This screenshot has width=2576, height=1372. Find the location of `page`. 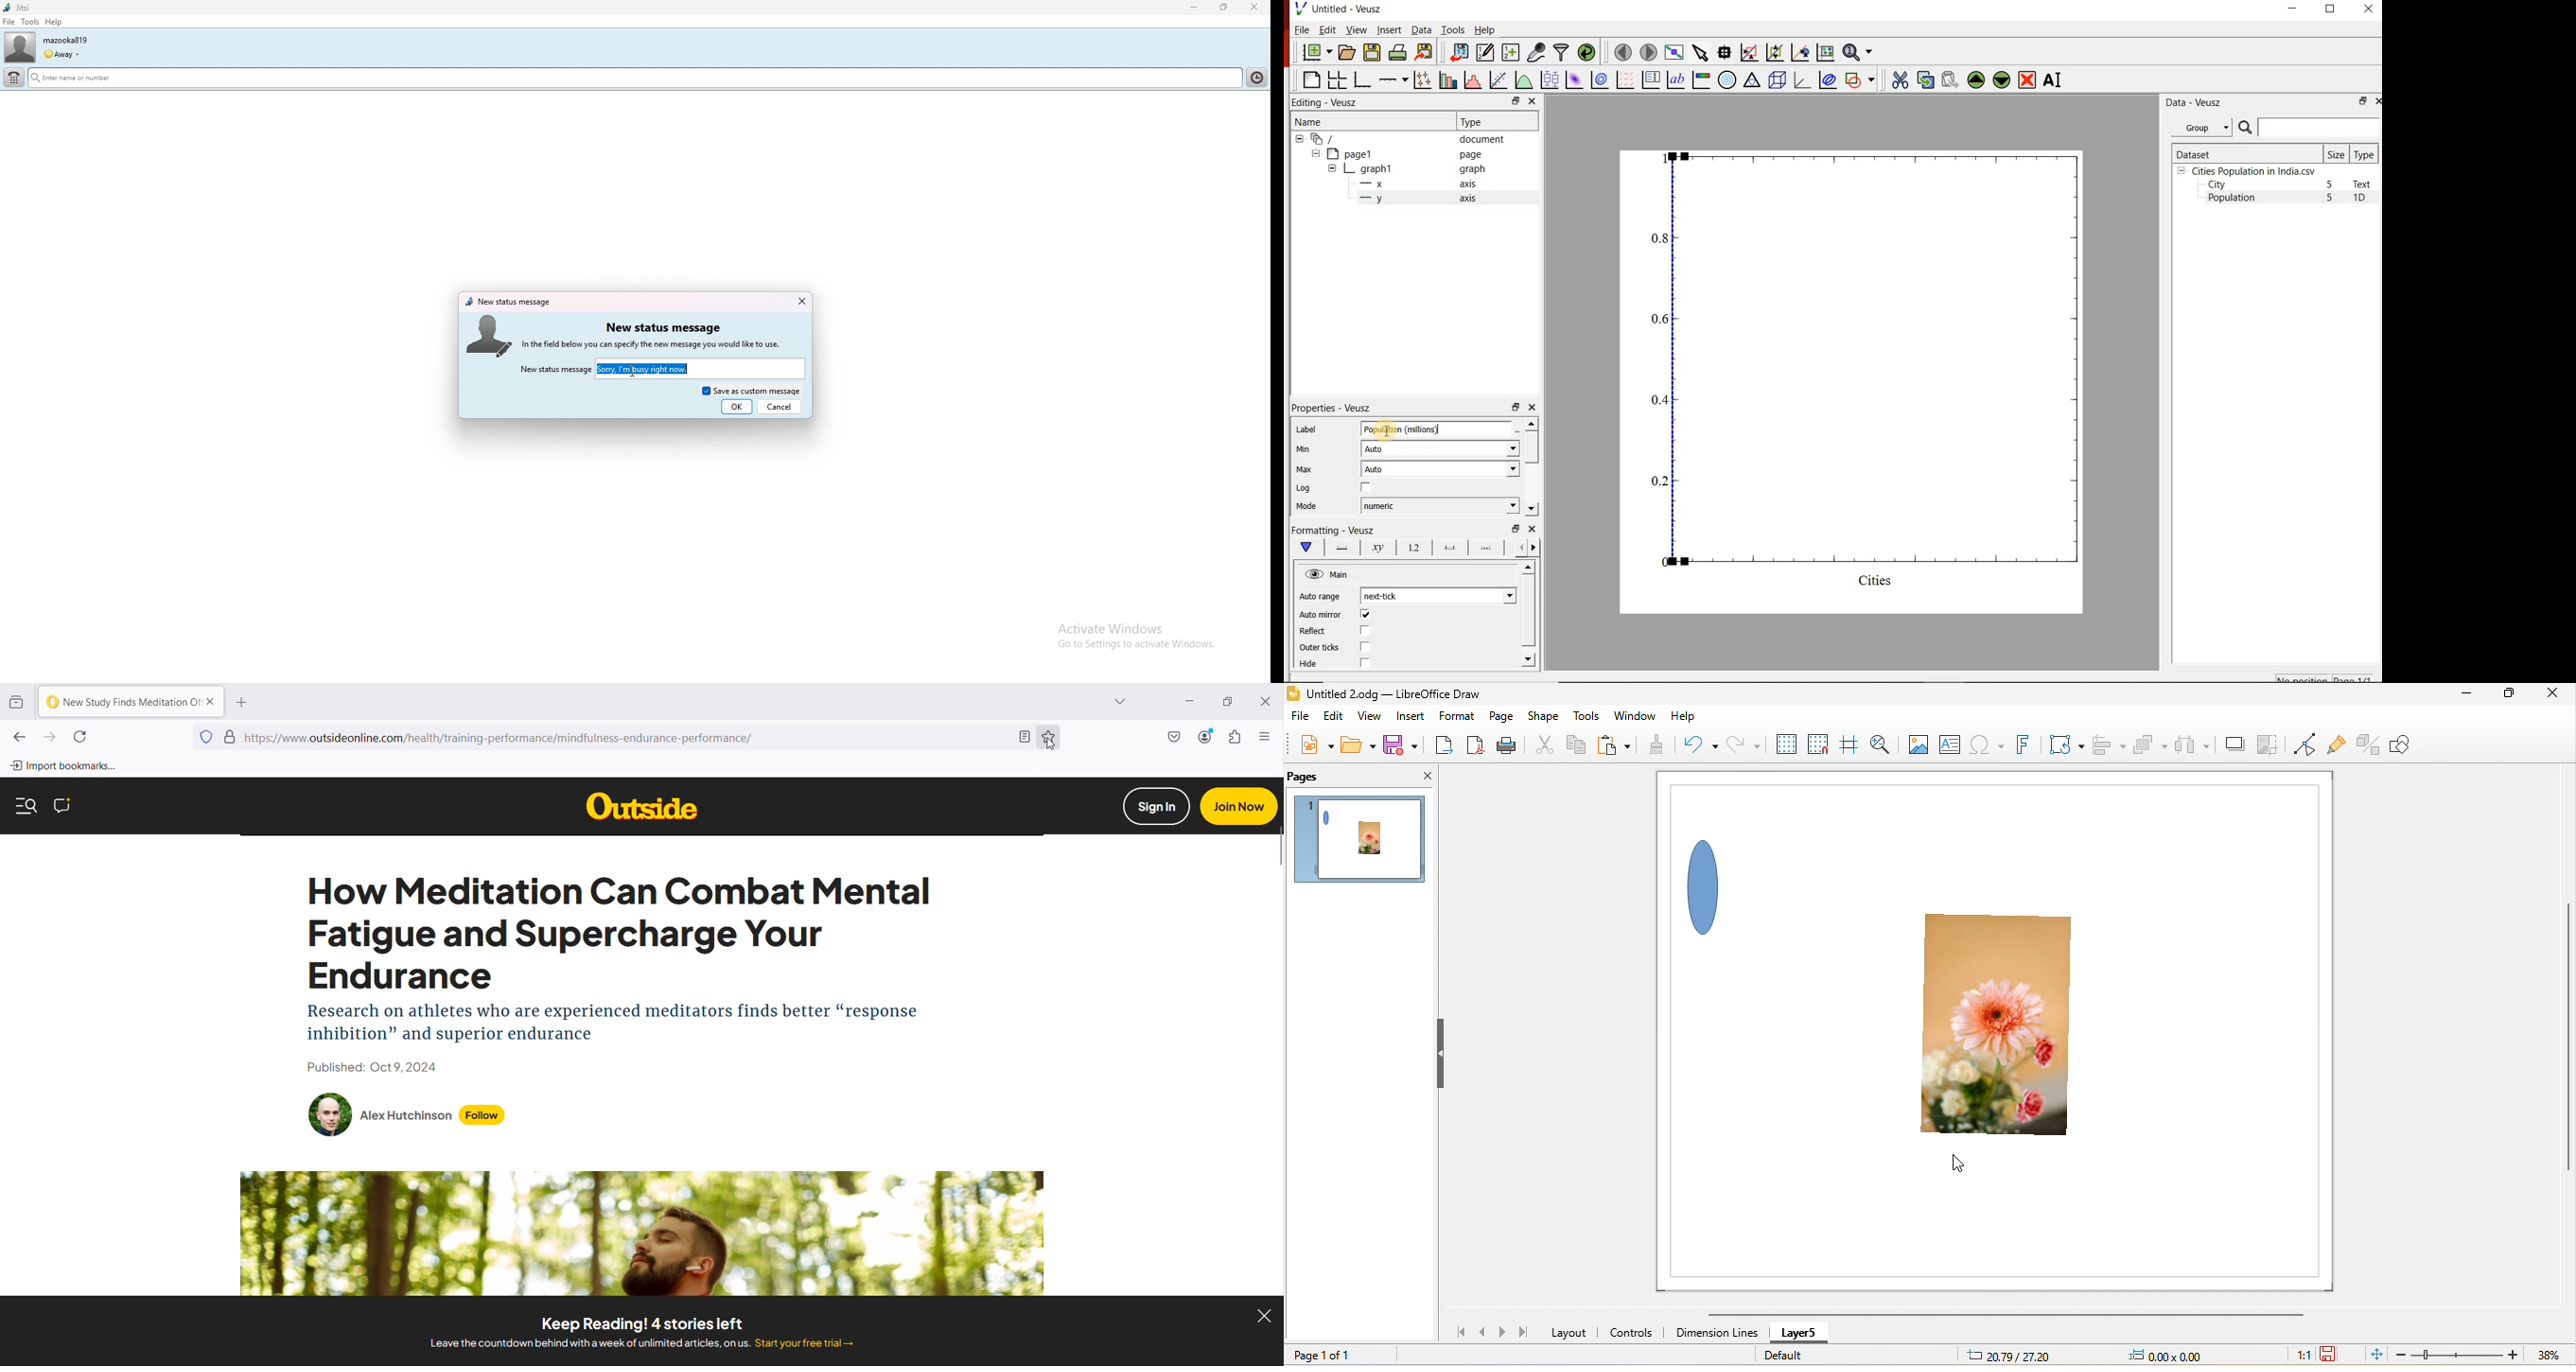

page is located at coordinates (1504, 716).